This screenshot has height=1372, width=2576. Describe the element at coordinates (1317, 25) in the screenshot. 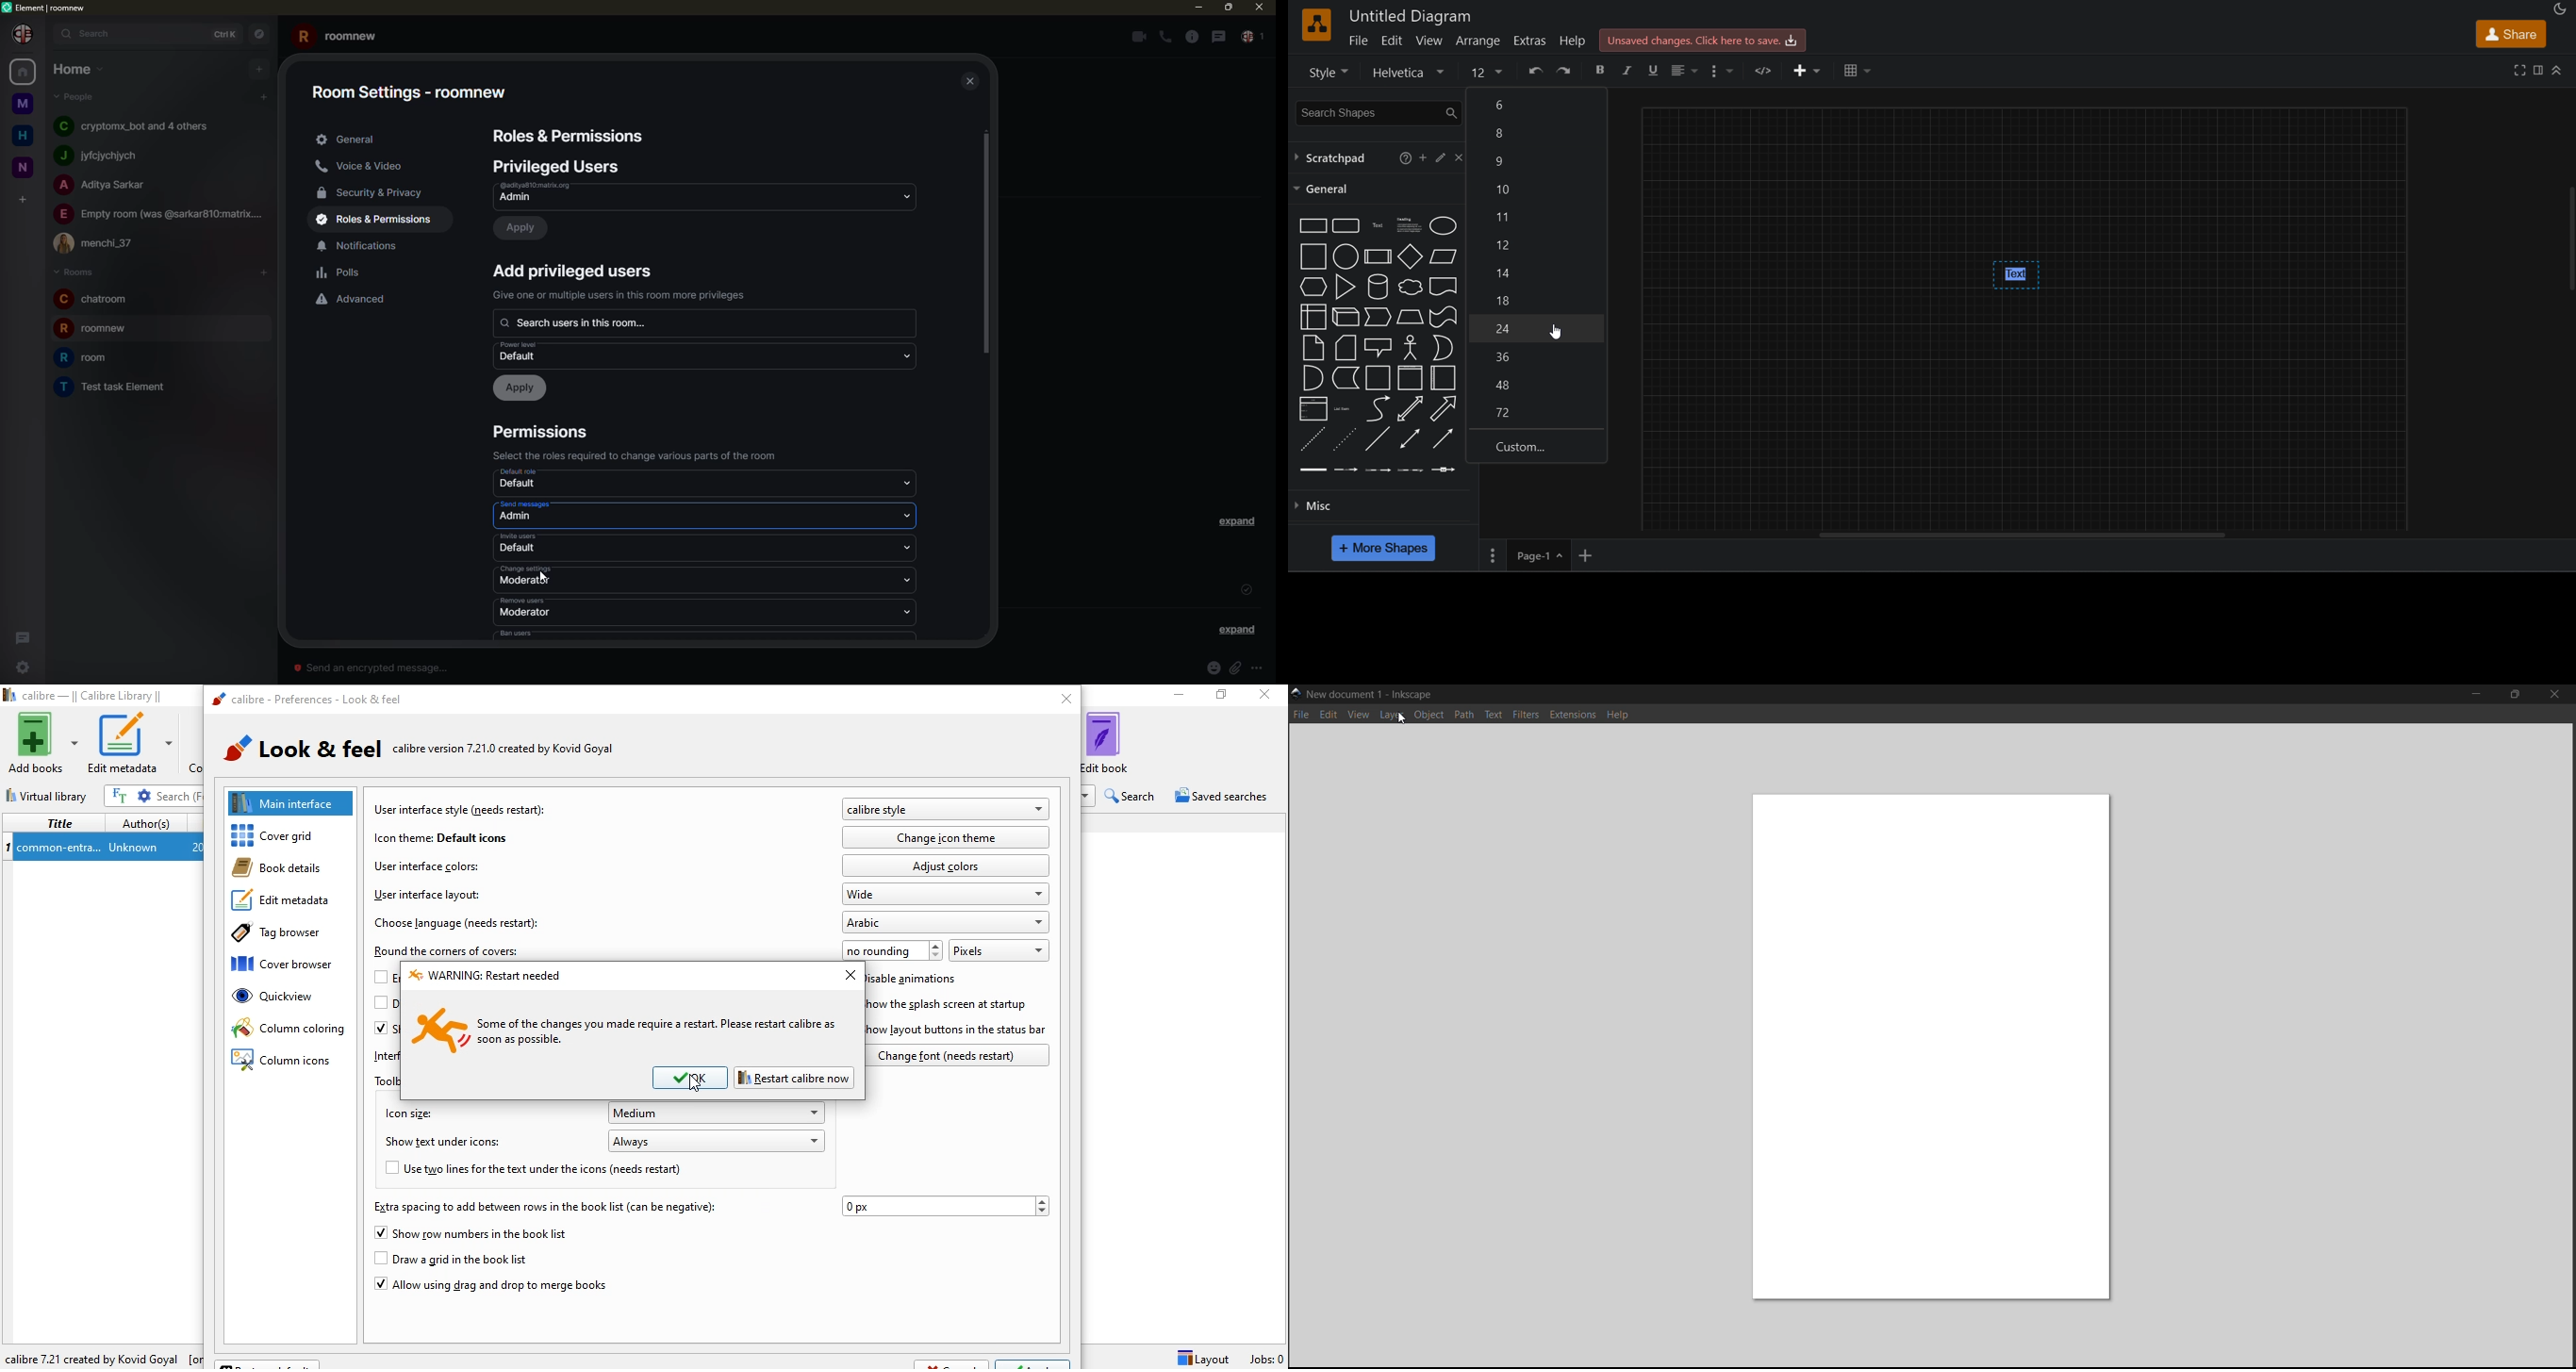

I see `Software logo` at that location.